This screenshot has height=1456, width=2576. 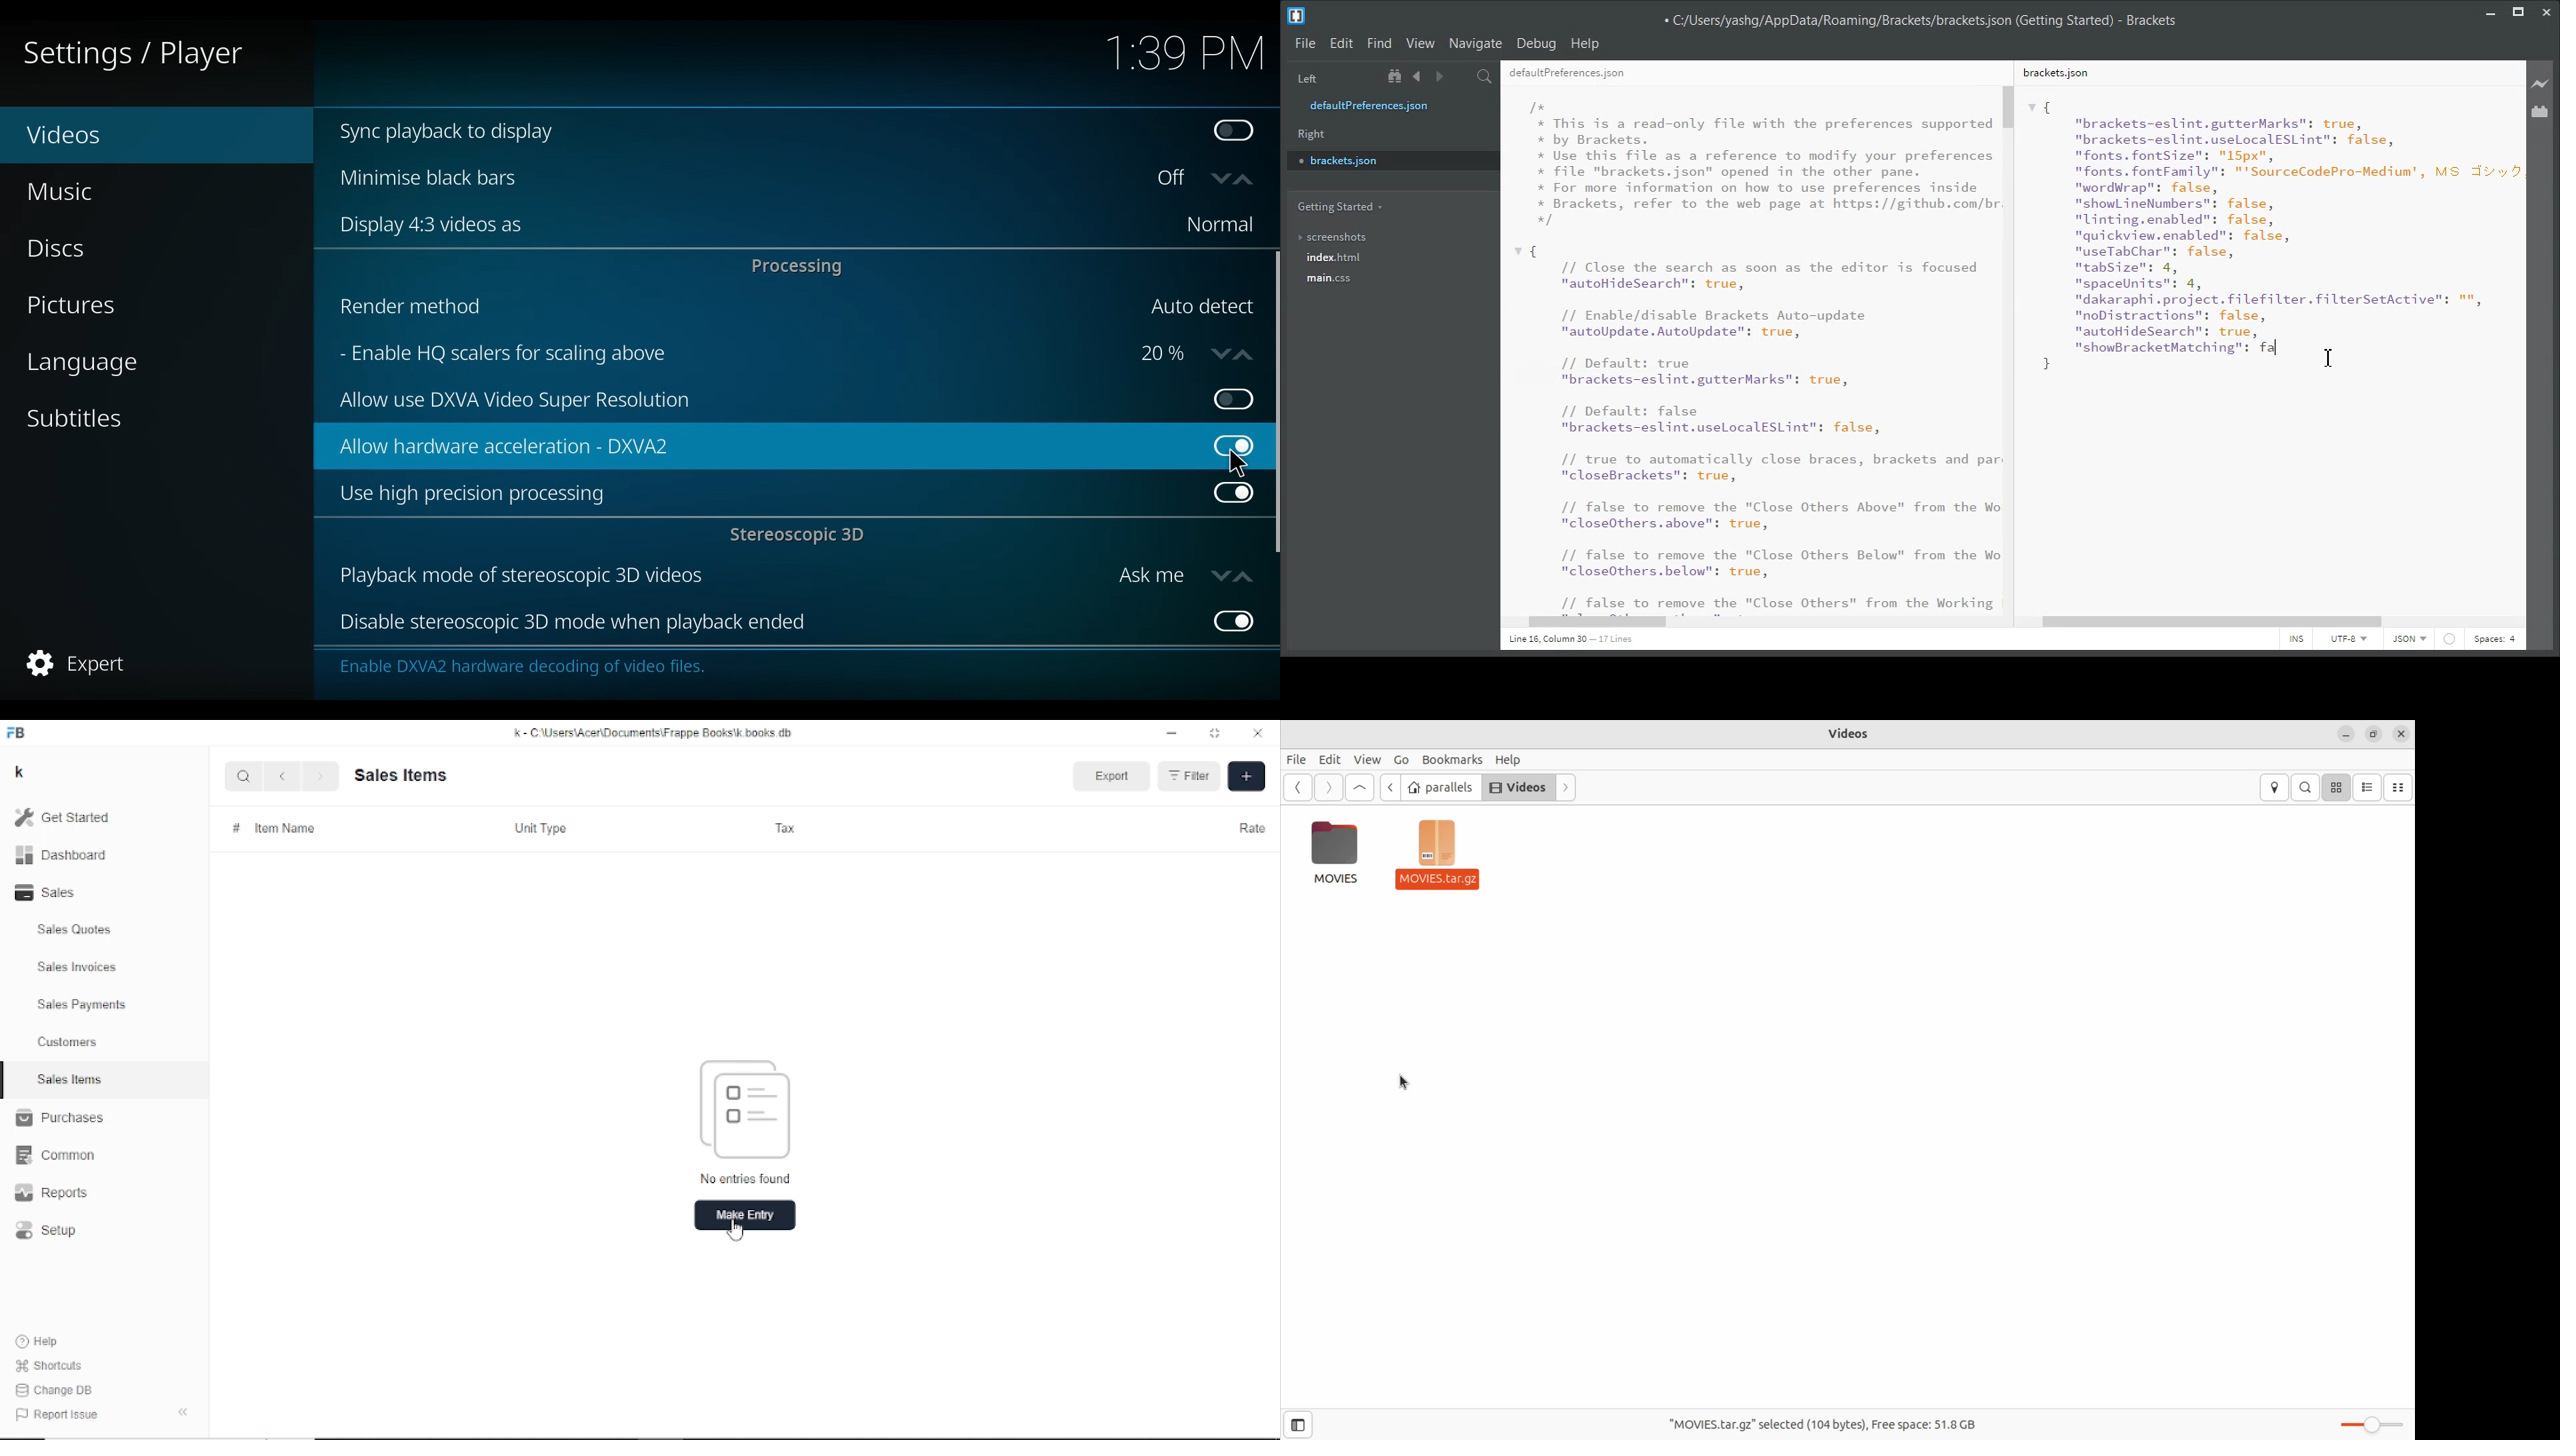 What do you see at coordinates (75, 417) in the screenshot?
I see `Subtitles` at bounding box center [75, 417].